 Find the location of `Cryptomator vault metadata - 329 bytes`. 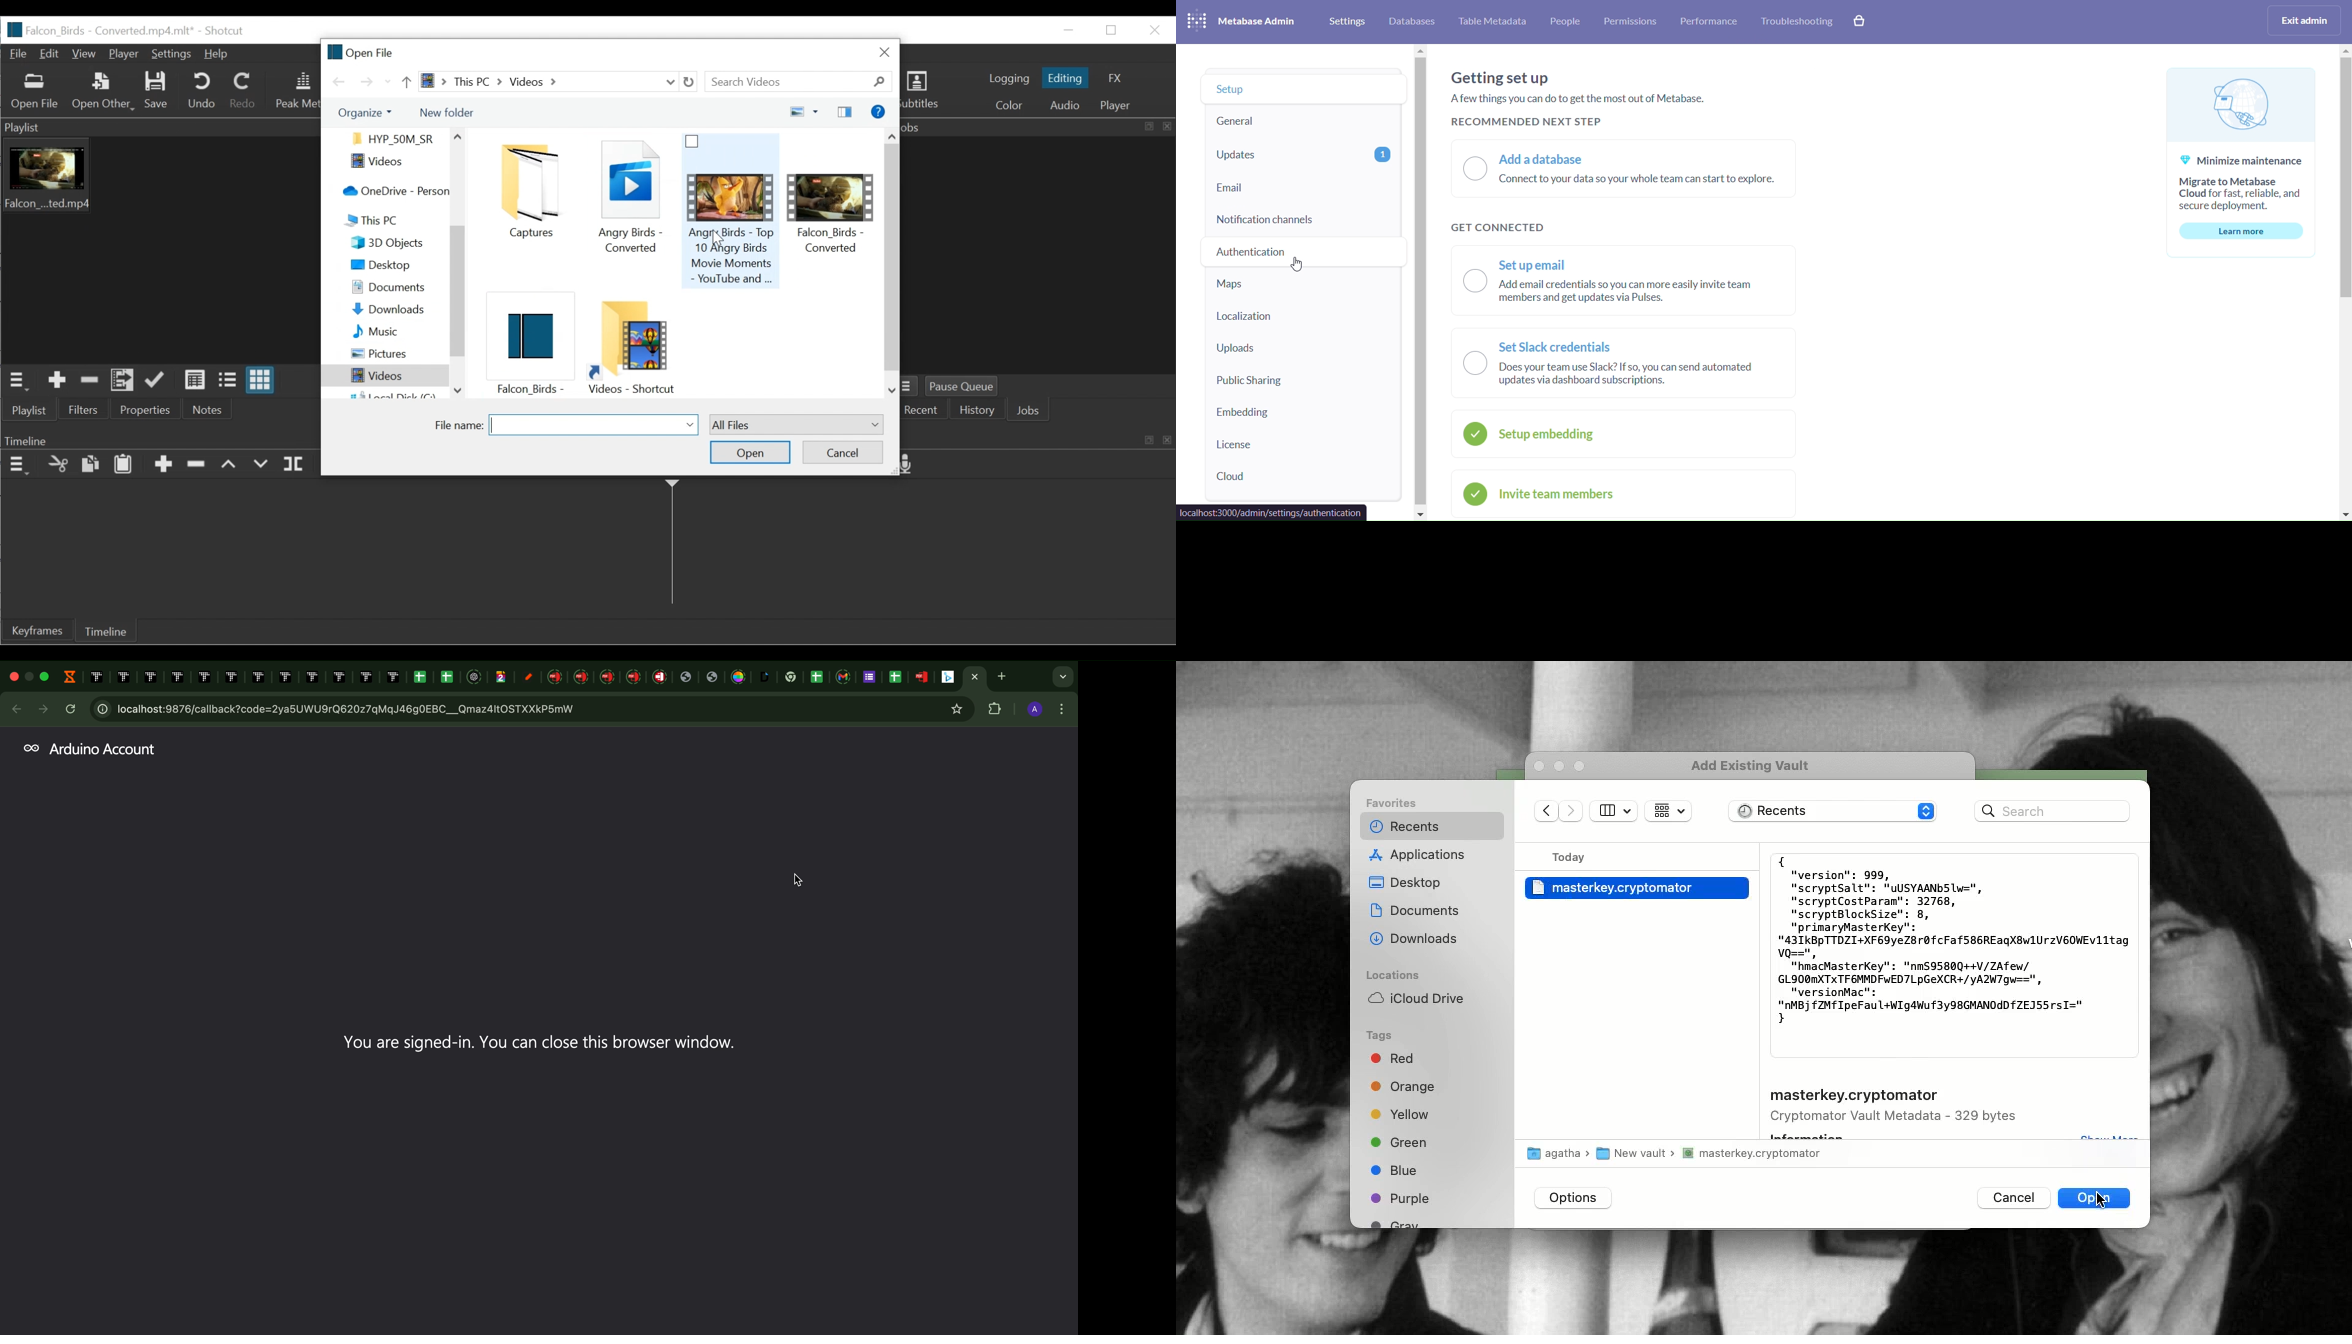

Cryptomator vault metadata - 329 bytes is located at coordinates (1897, 1117).